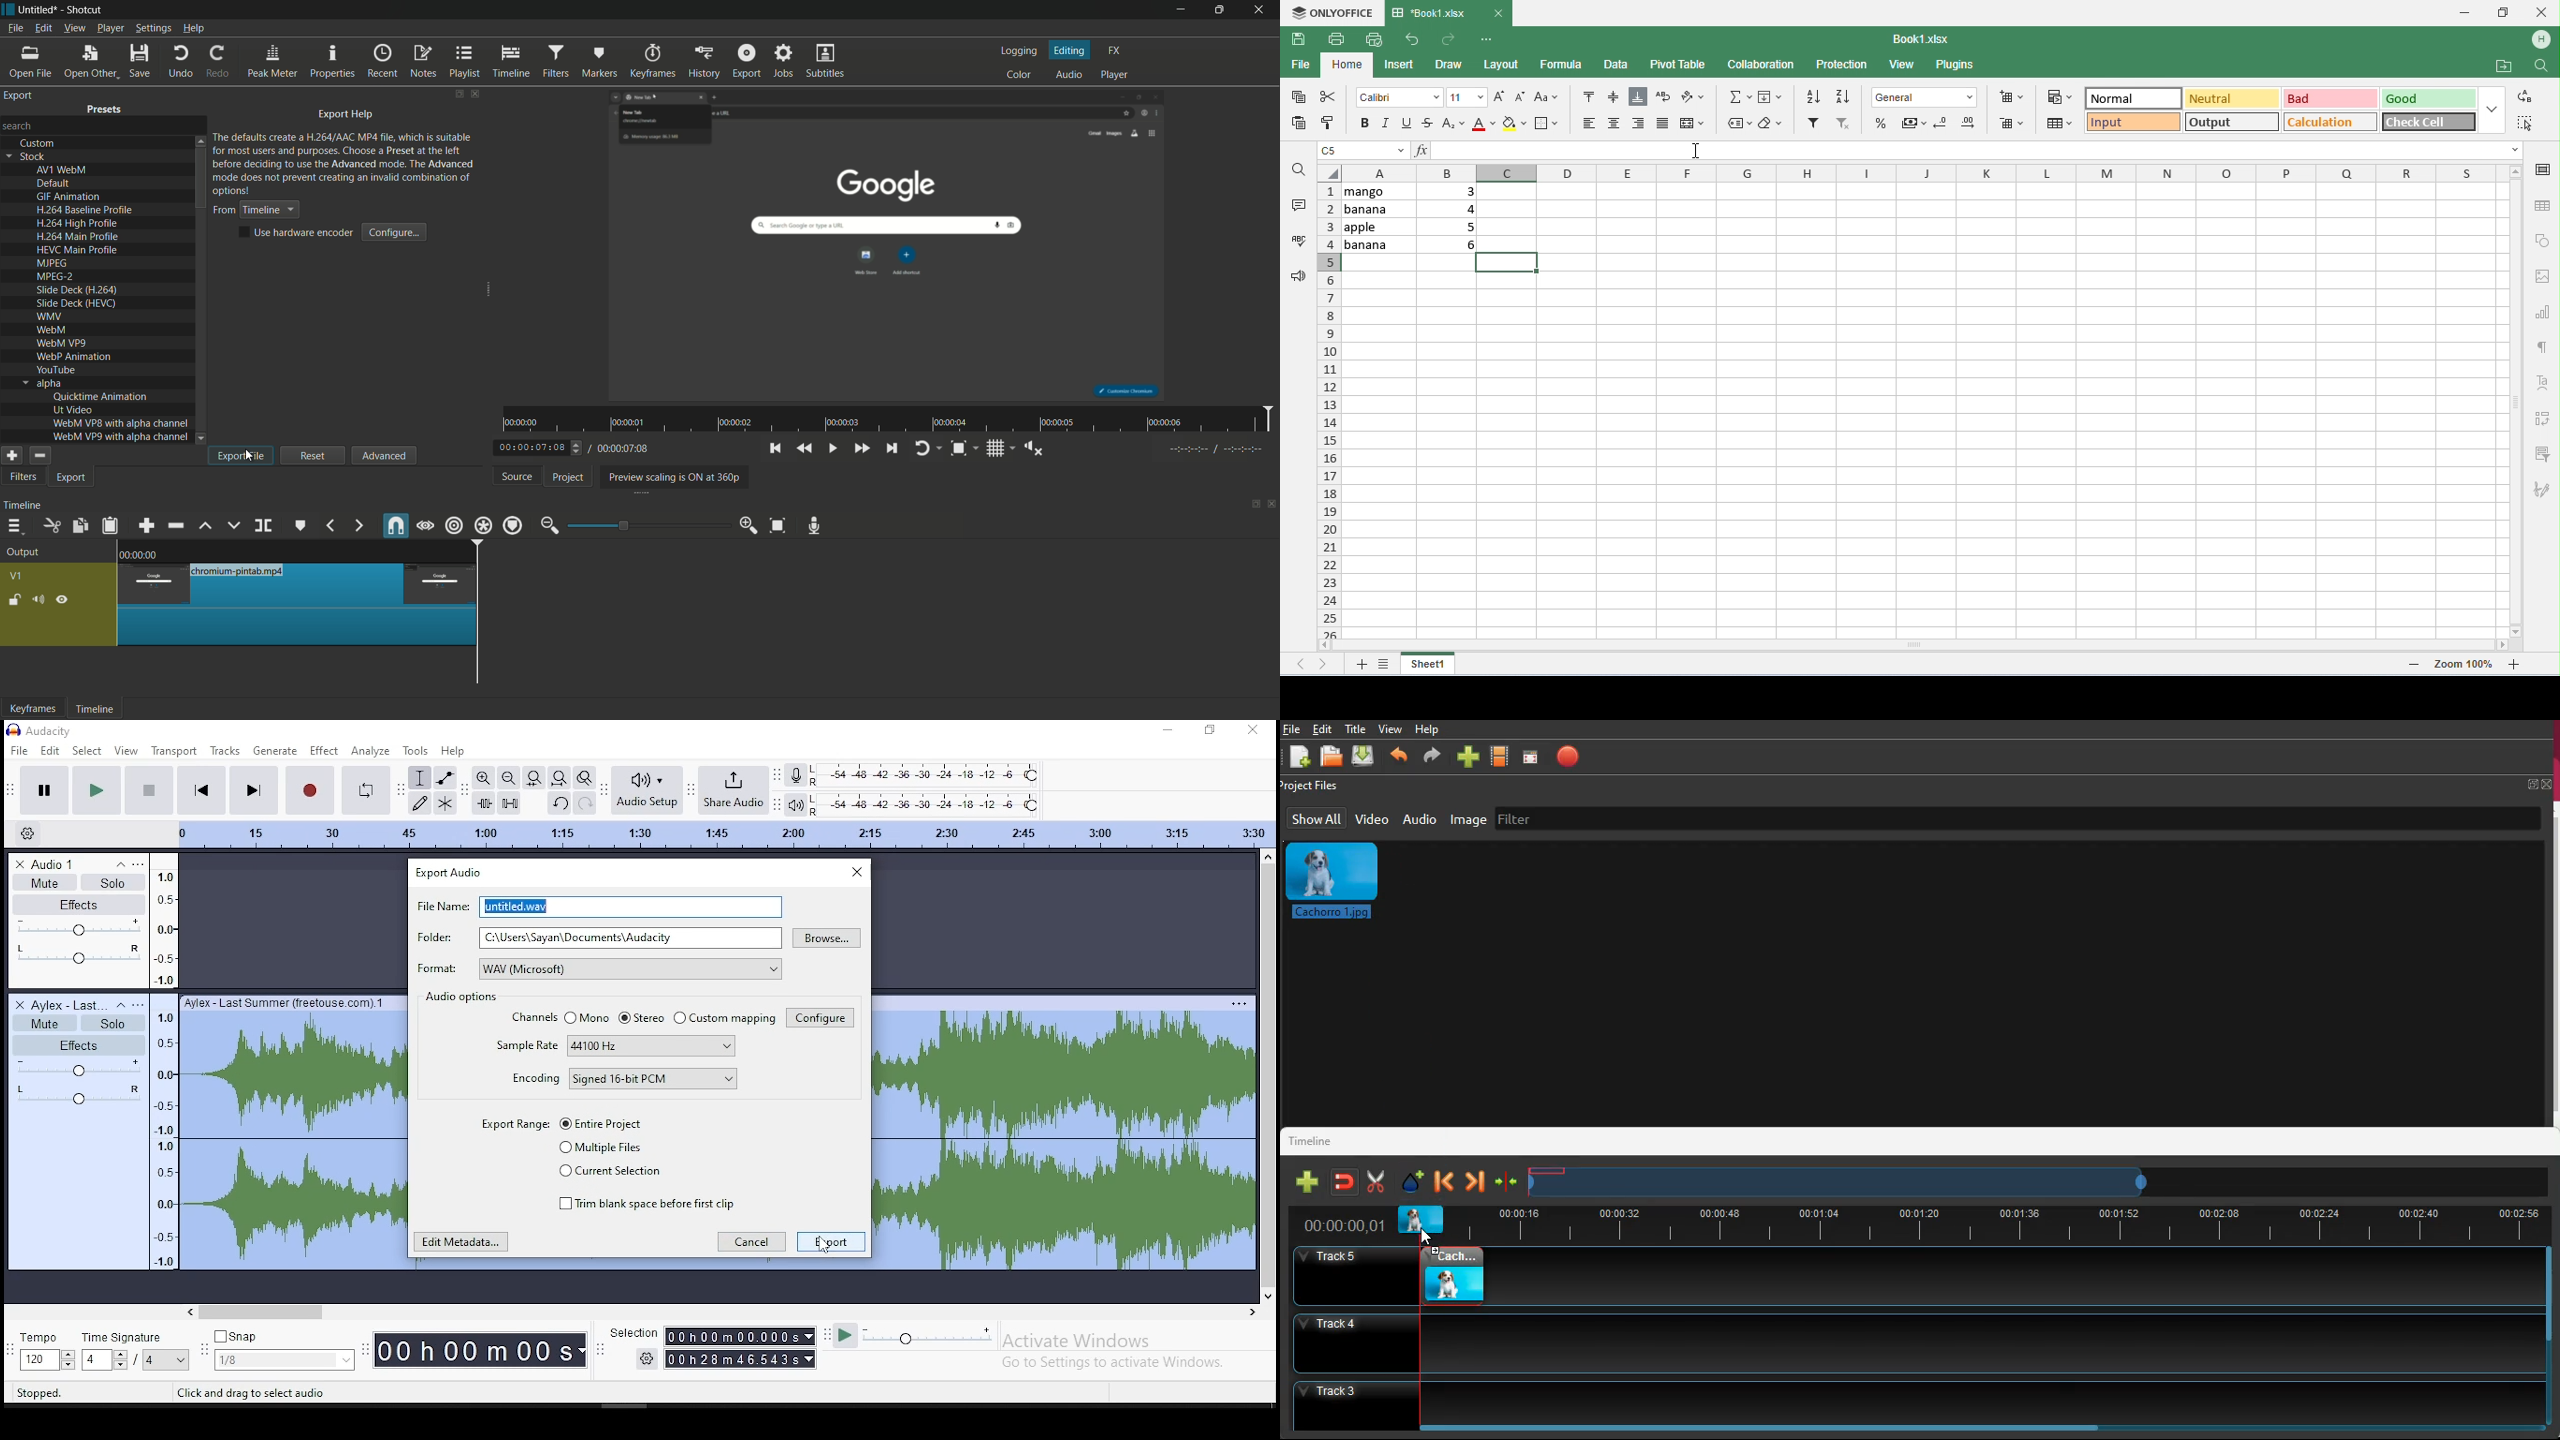 The width and height of the screenshot is (2576, 1456). What do you see at coordinates (301, 526) in the screenshot?
I see `create or edit marker` at bounding box center [301, 526].